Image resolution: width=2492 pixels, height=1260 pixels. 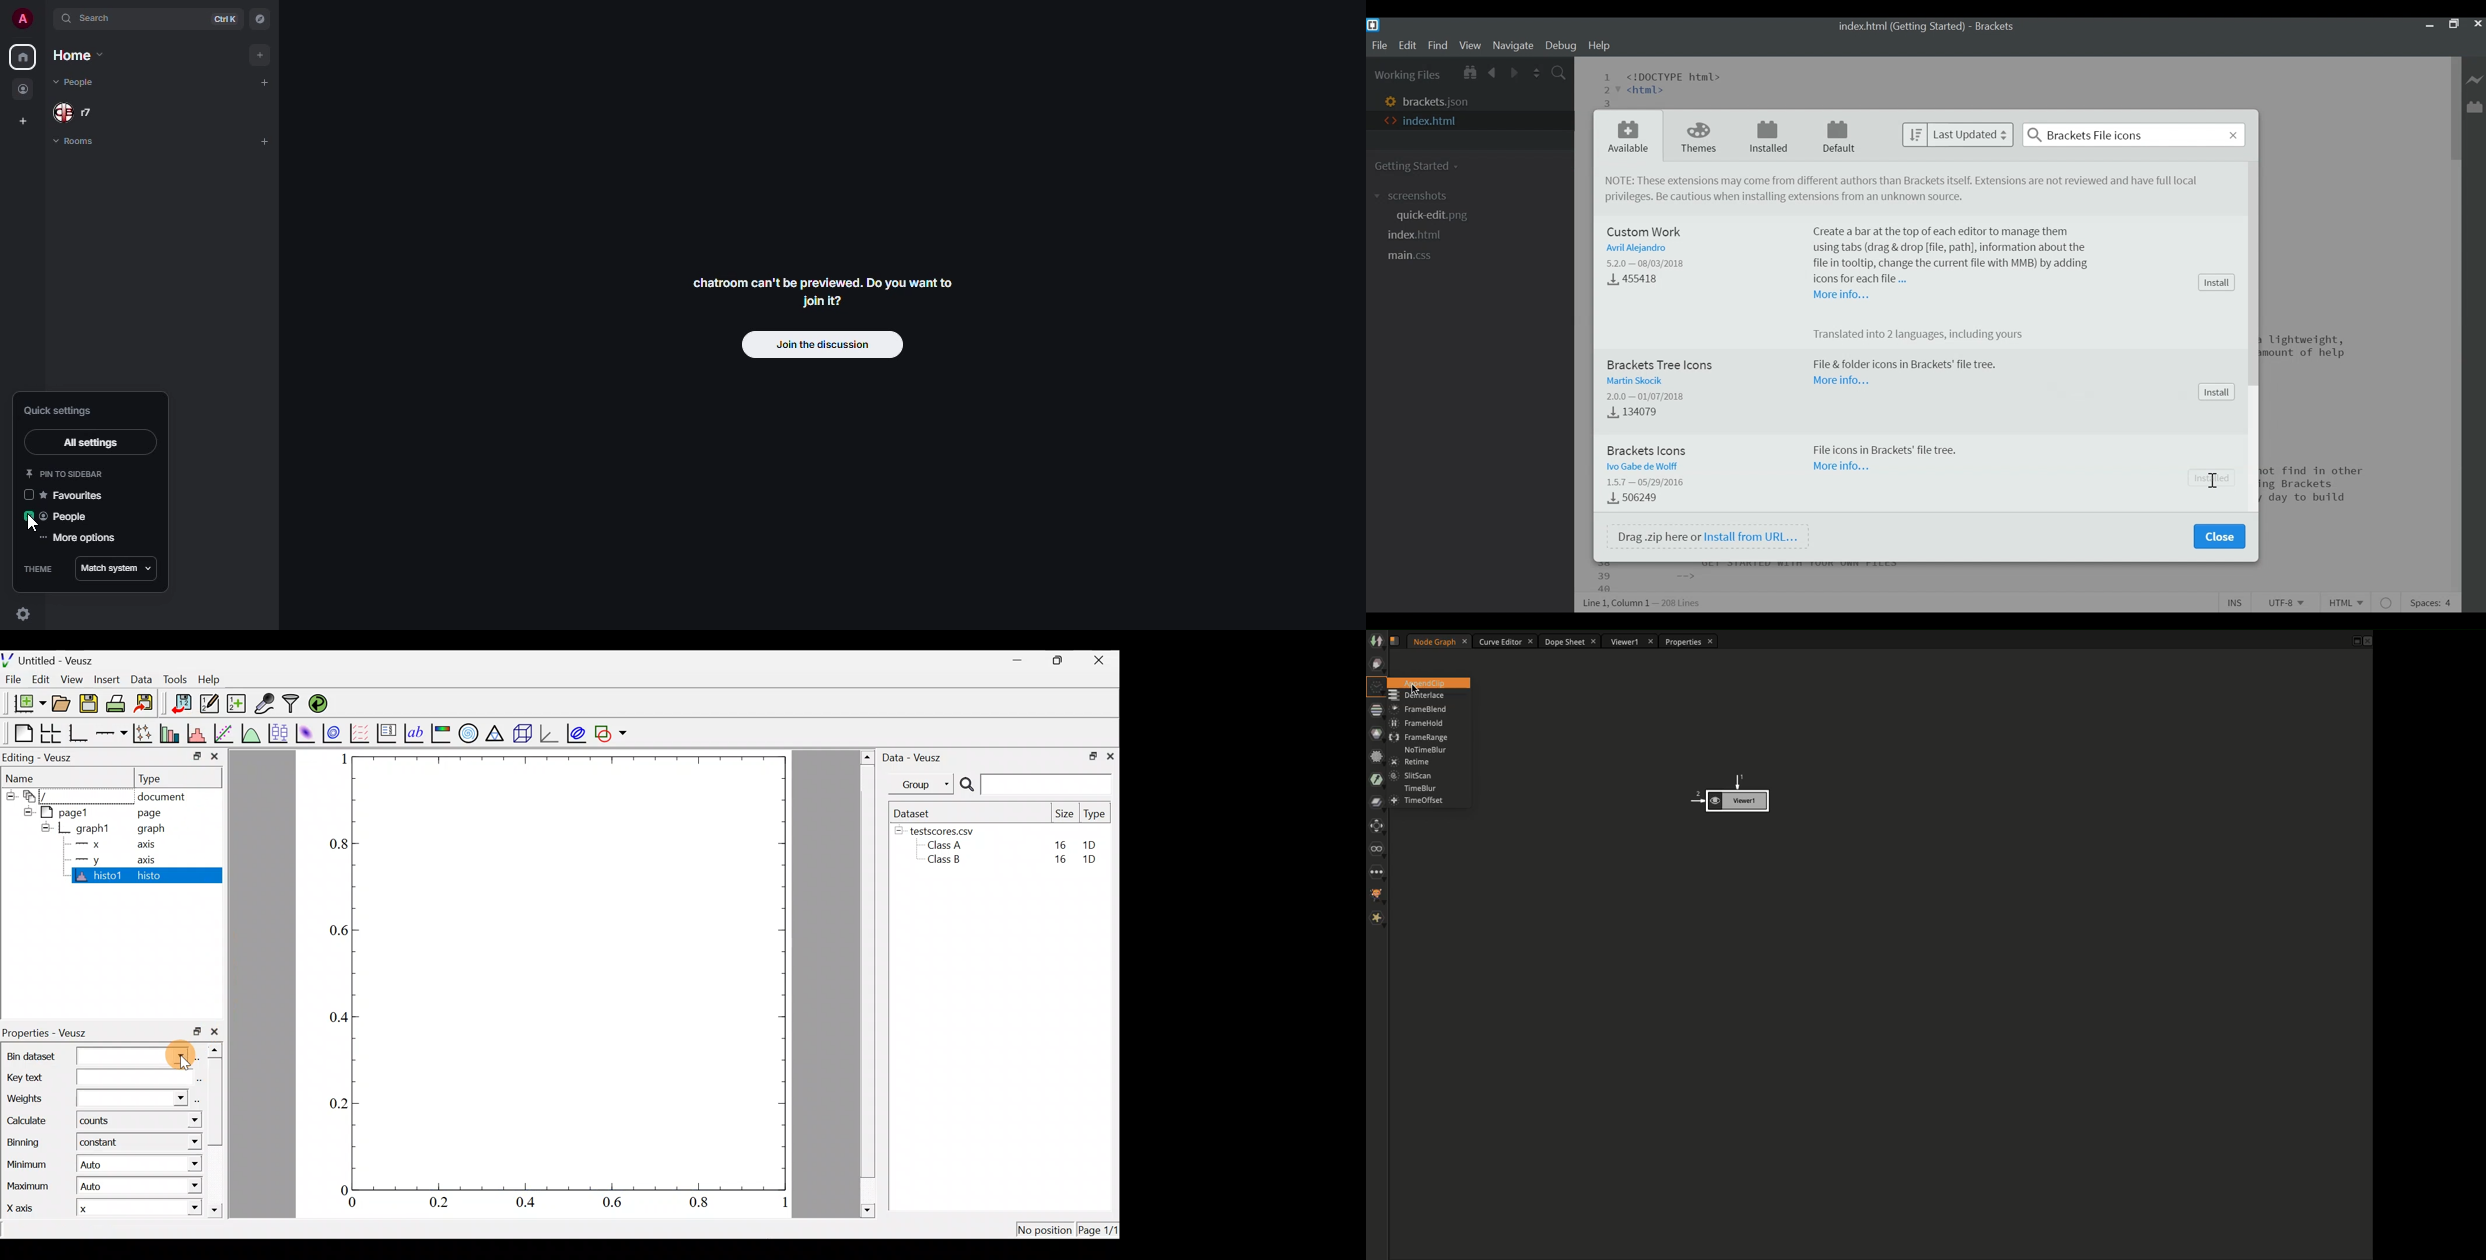 I want to click on quick settings, so click(x=59, y=410).